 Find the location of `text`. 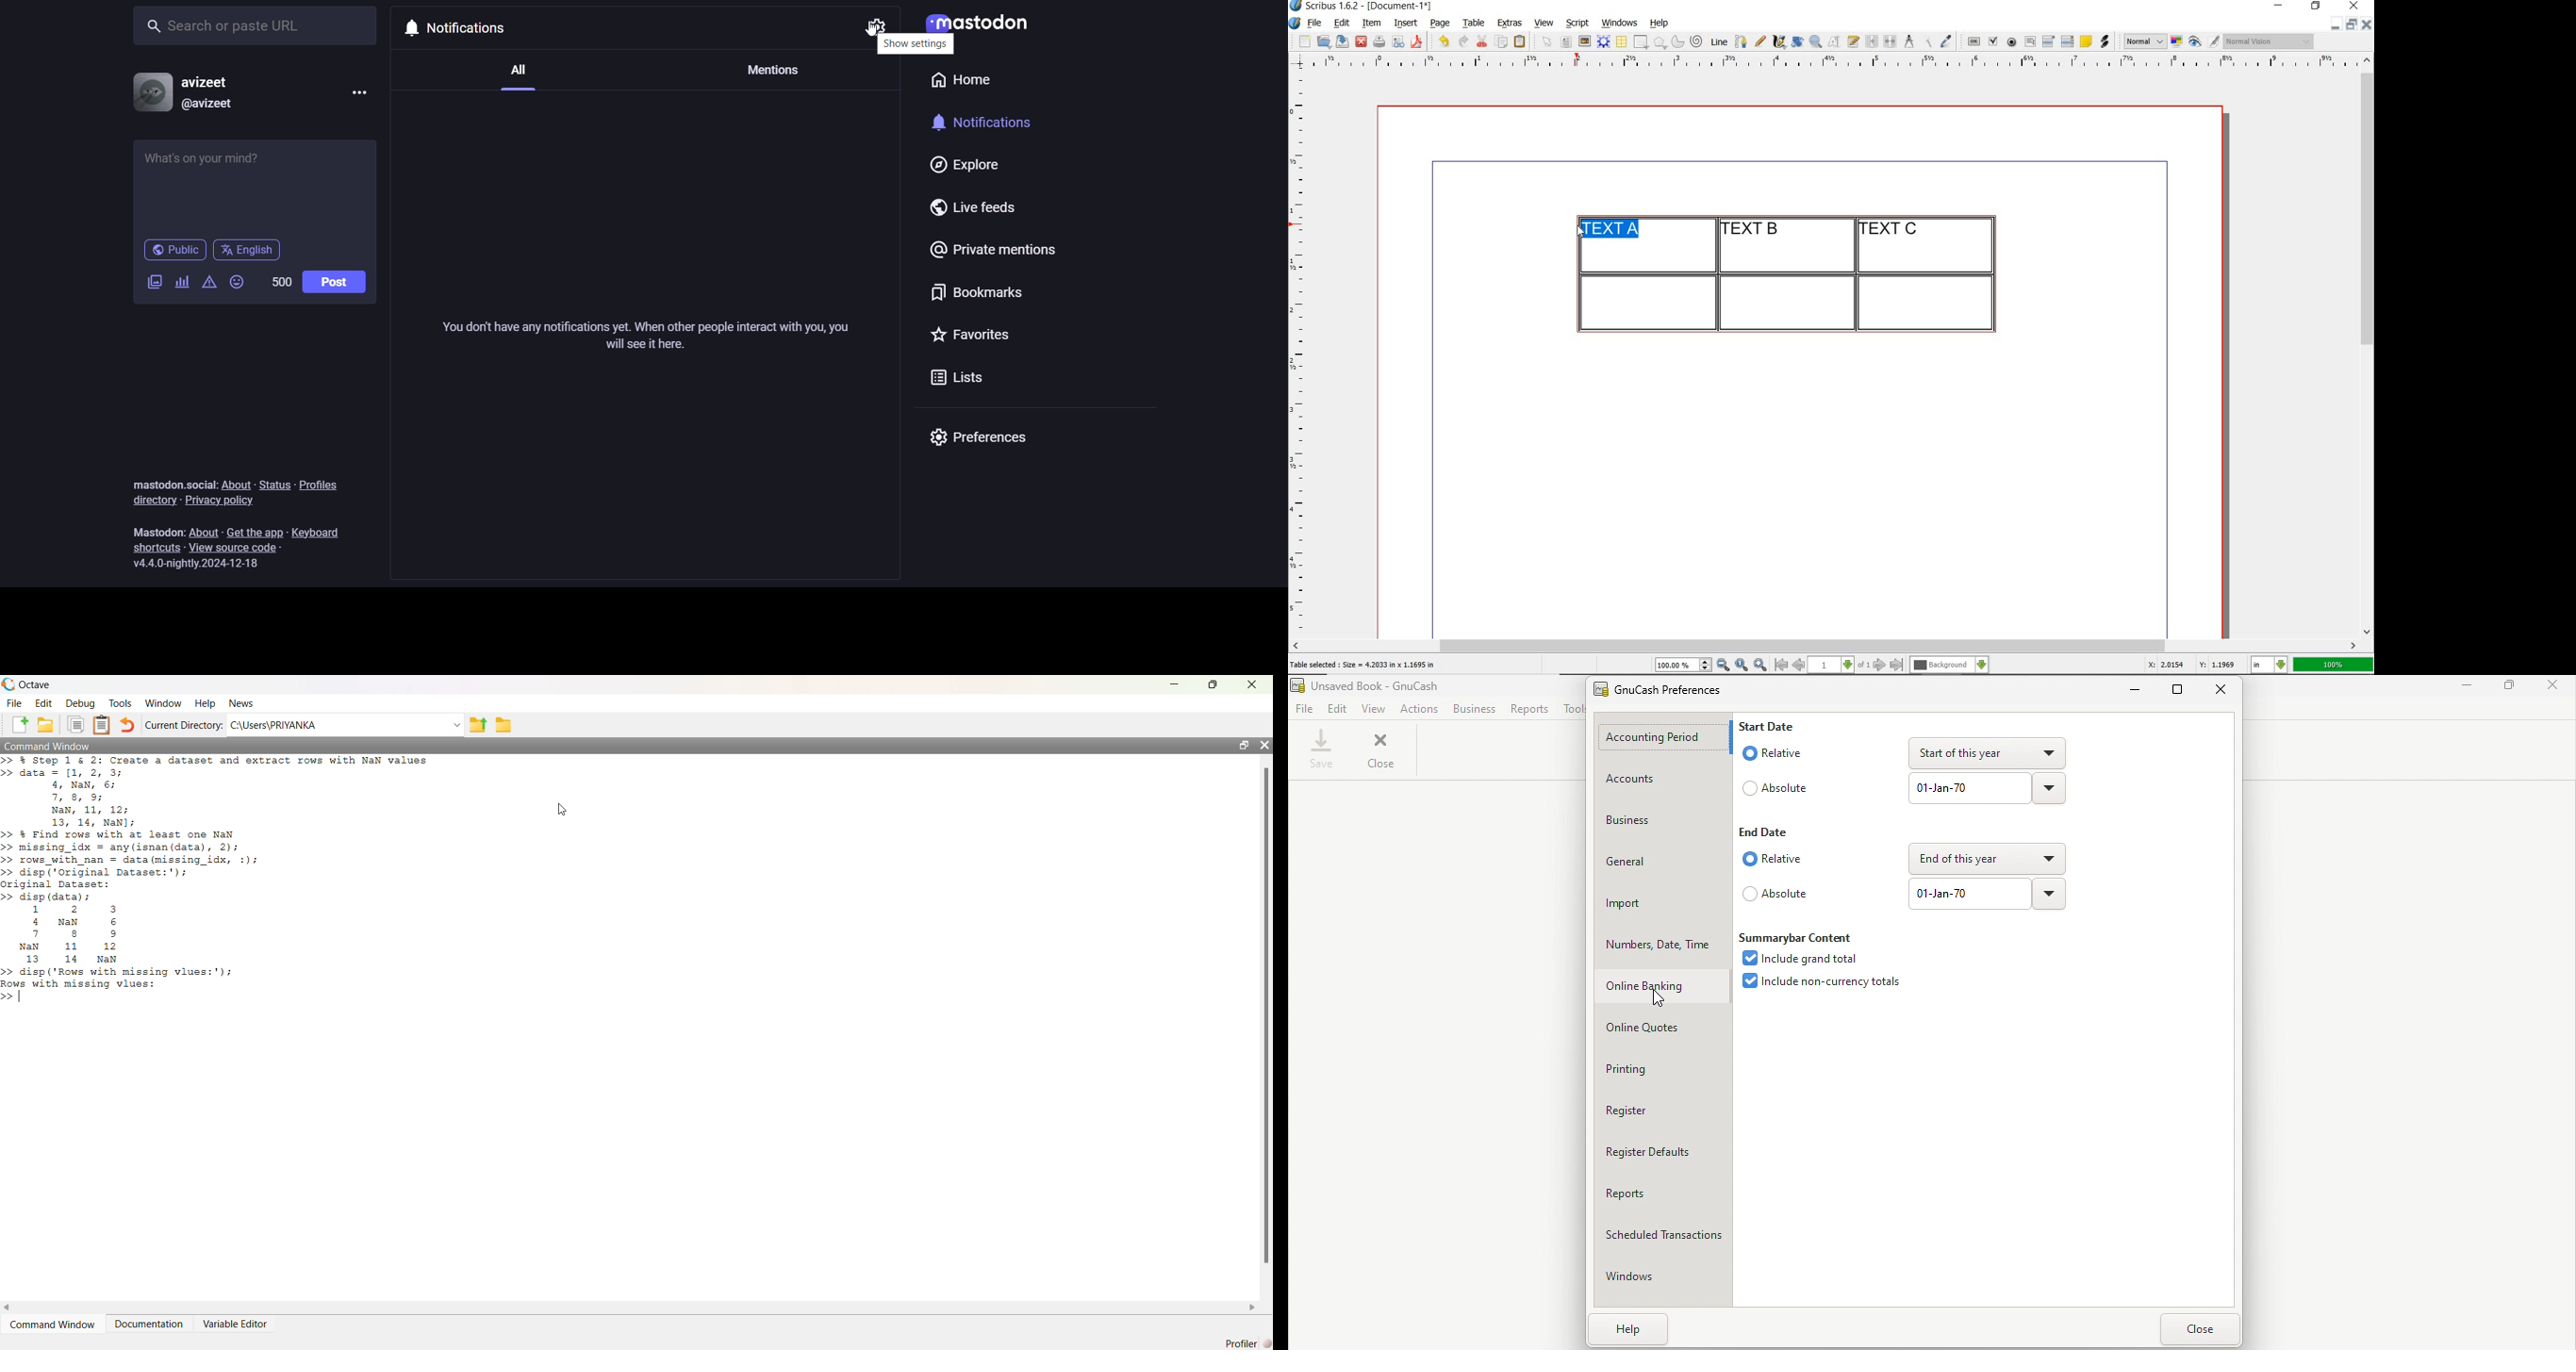

text is located at coordinates (157, 534).